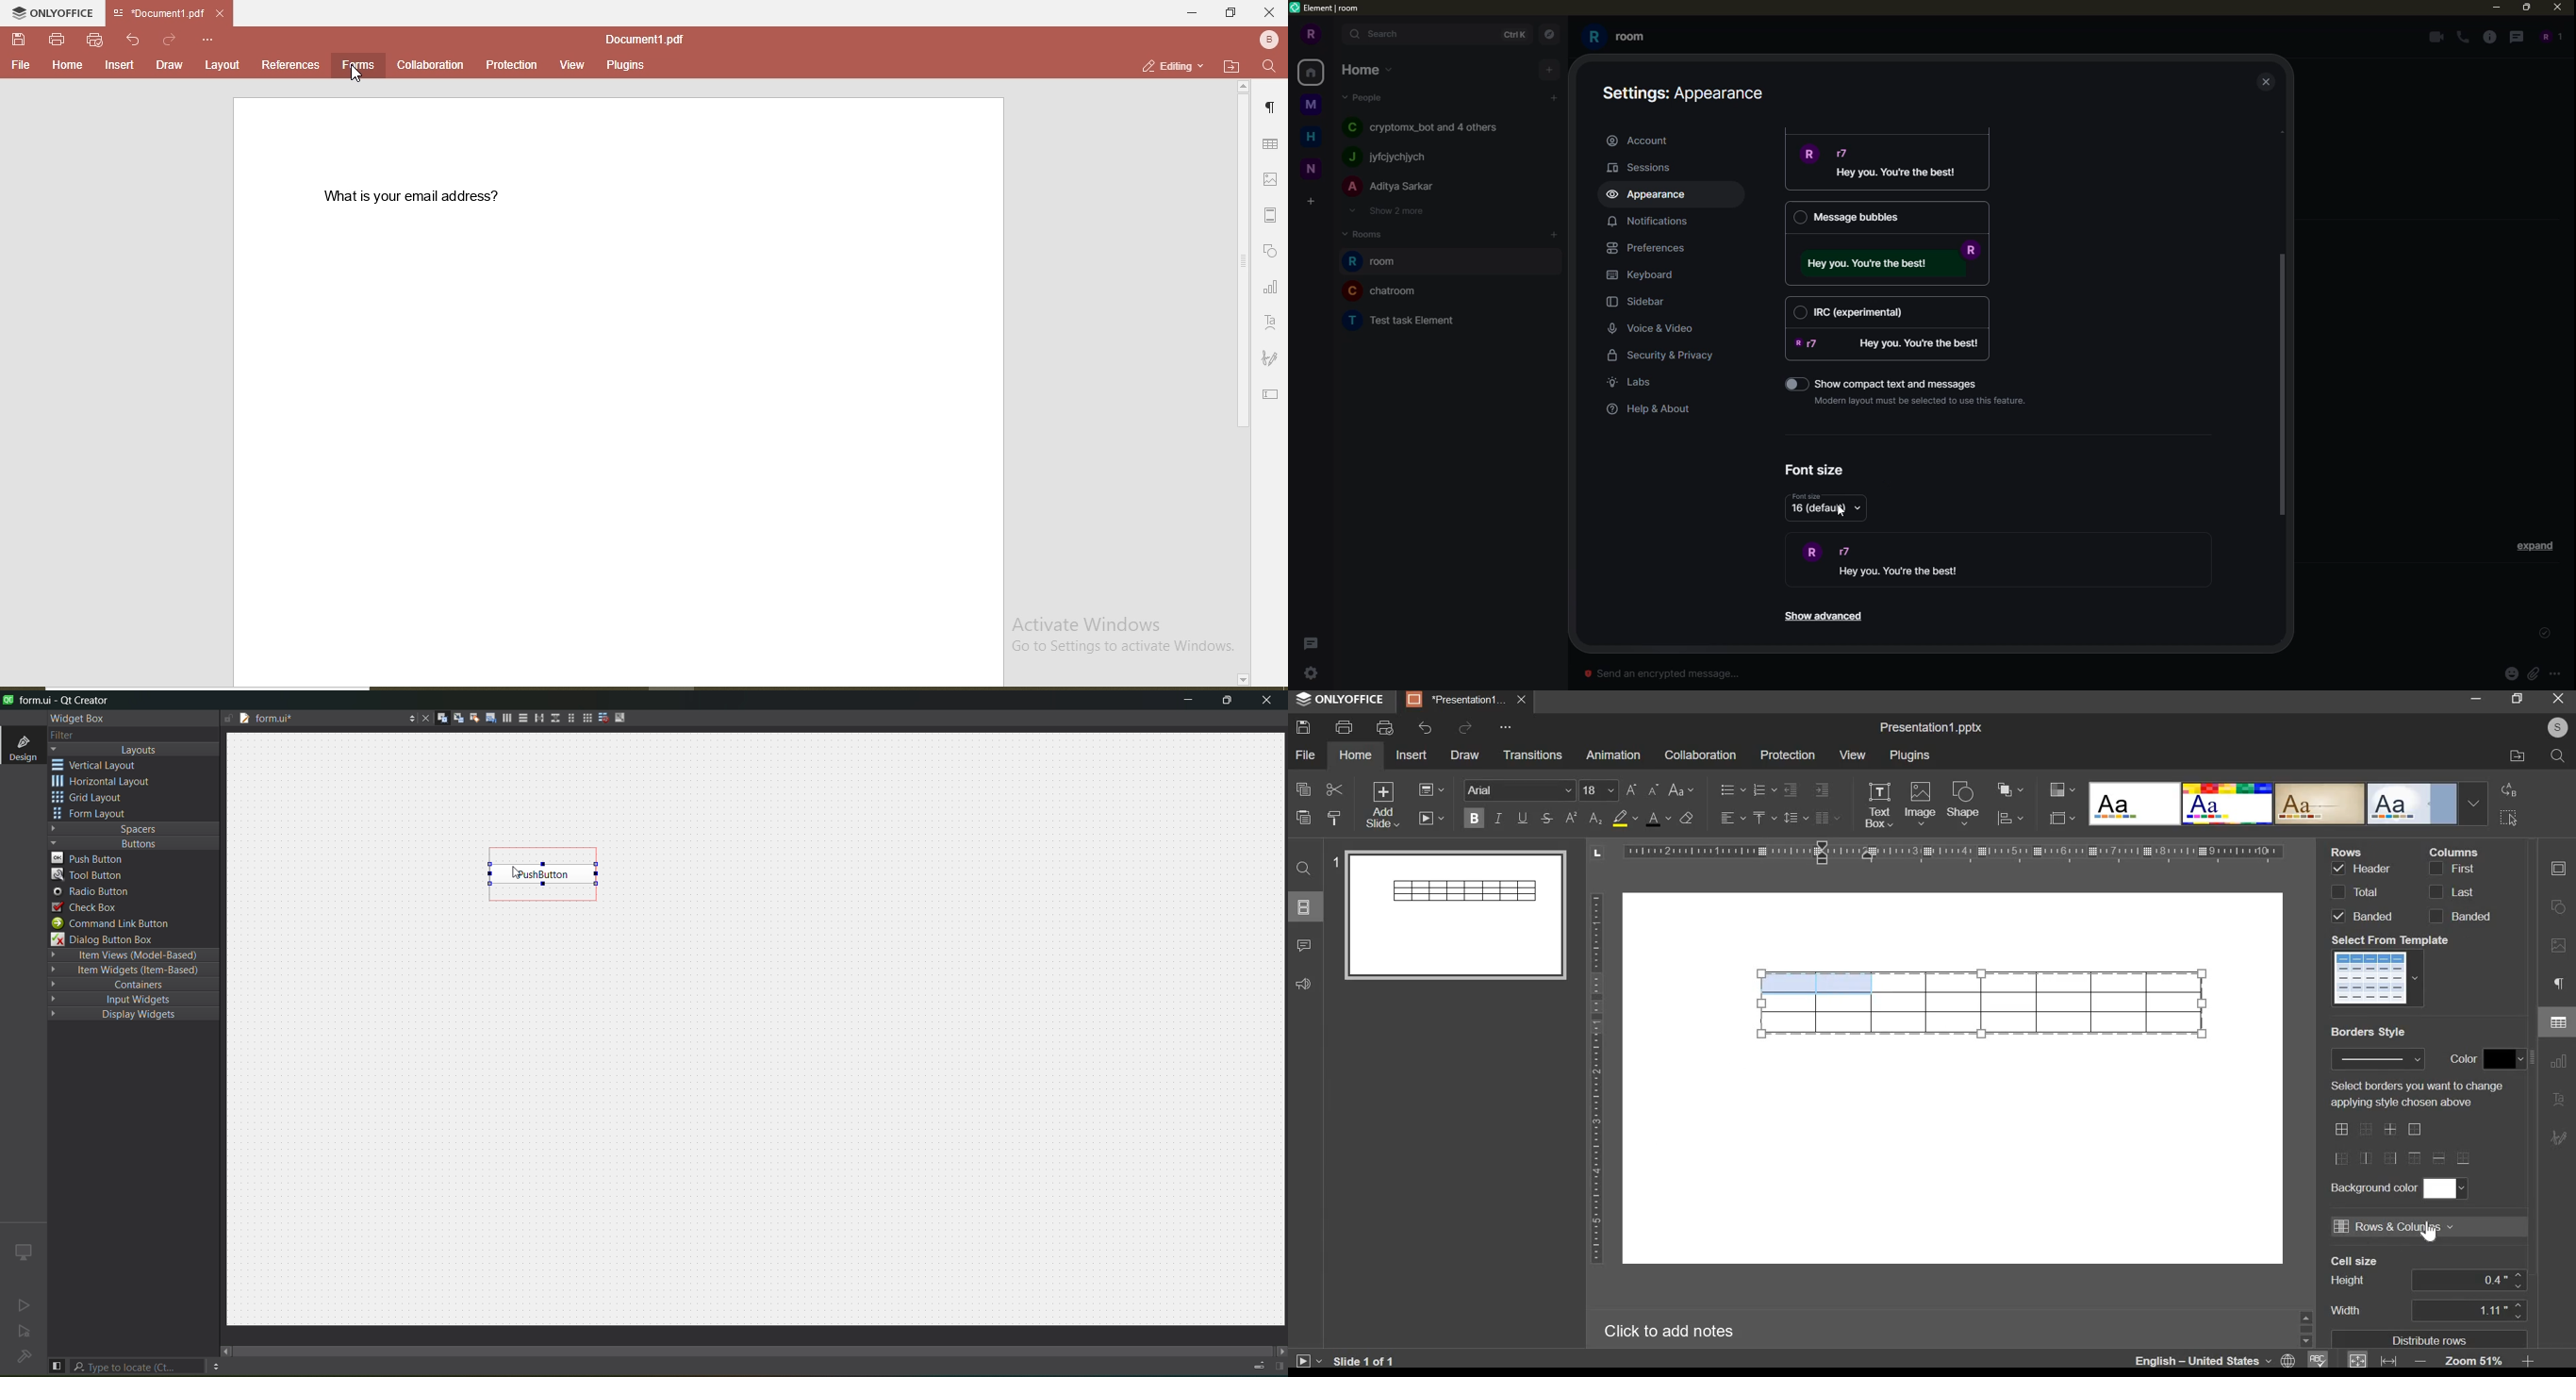 Image resolution: width=2576 pixels, height=1400 pixels. What do you see at coordinates (2372, 1188) in the screenshot?
I see `Background color` at bounding box center [2372, 1188].